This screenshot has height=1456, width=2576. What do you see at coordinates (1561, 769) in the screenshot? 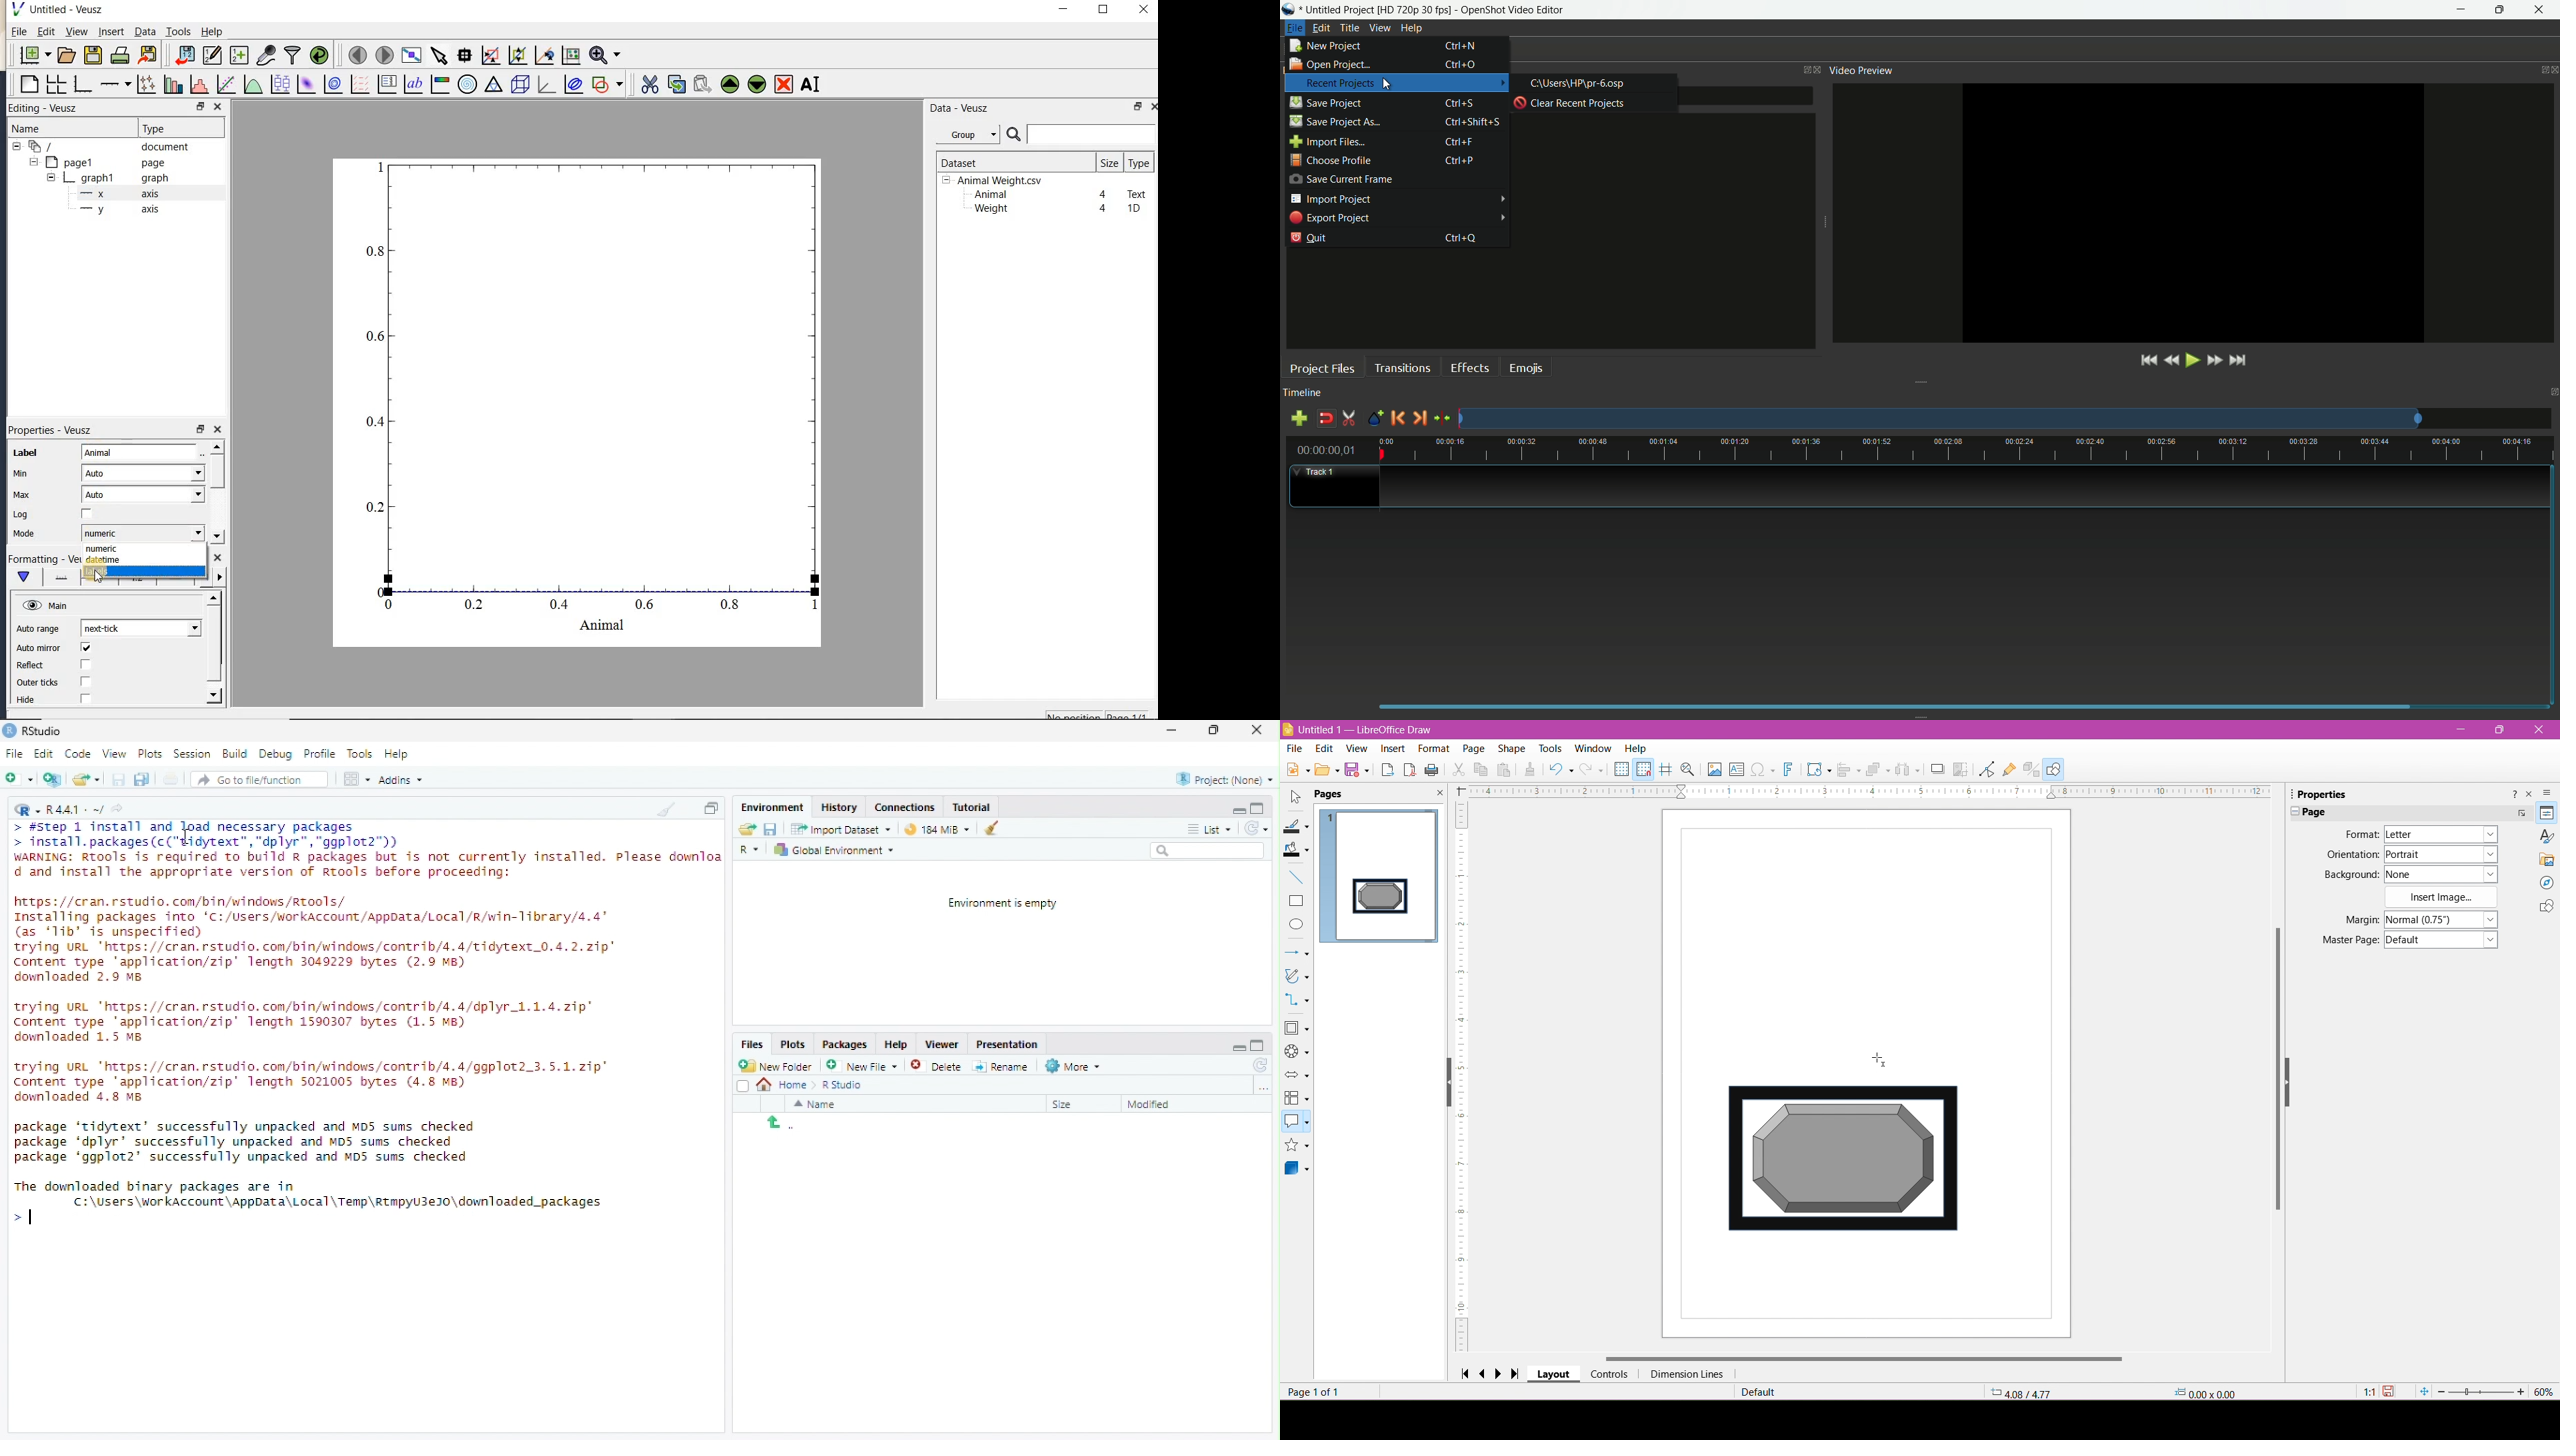
I see `Undo` at bounding box center [1561, 769].